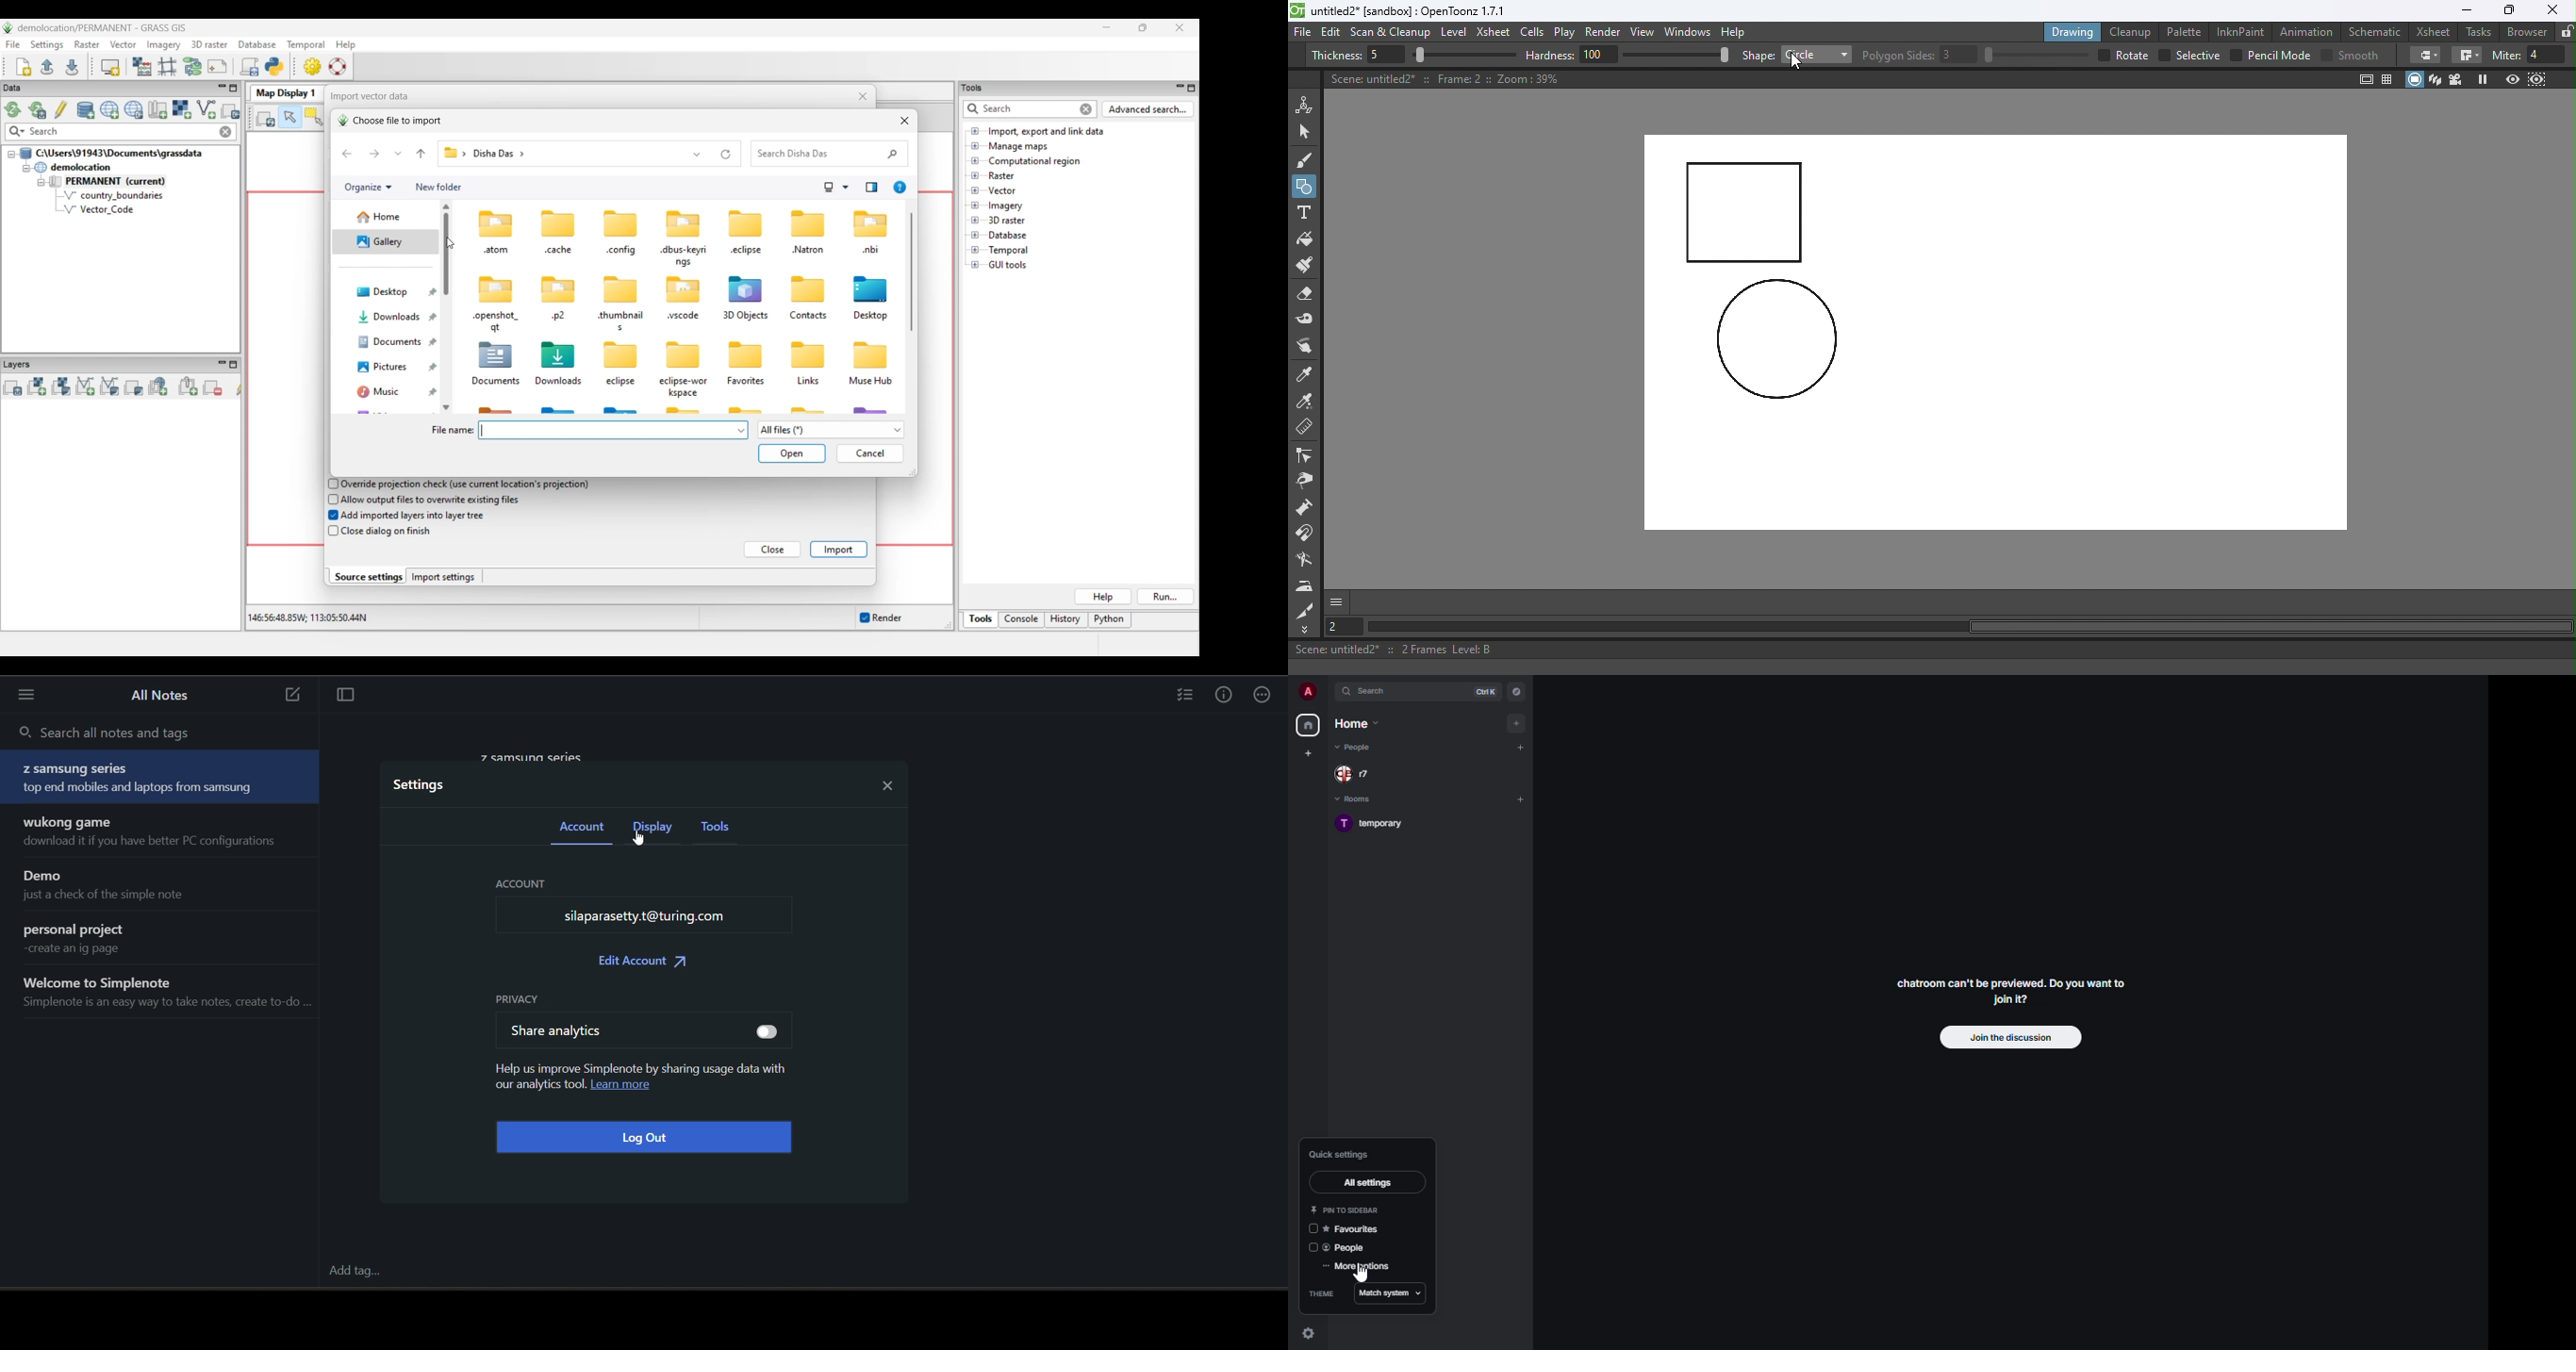 The height and width of the screenshot is (1372, 2576). I want to click on people, so click(1358, 773).